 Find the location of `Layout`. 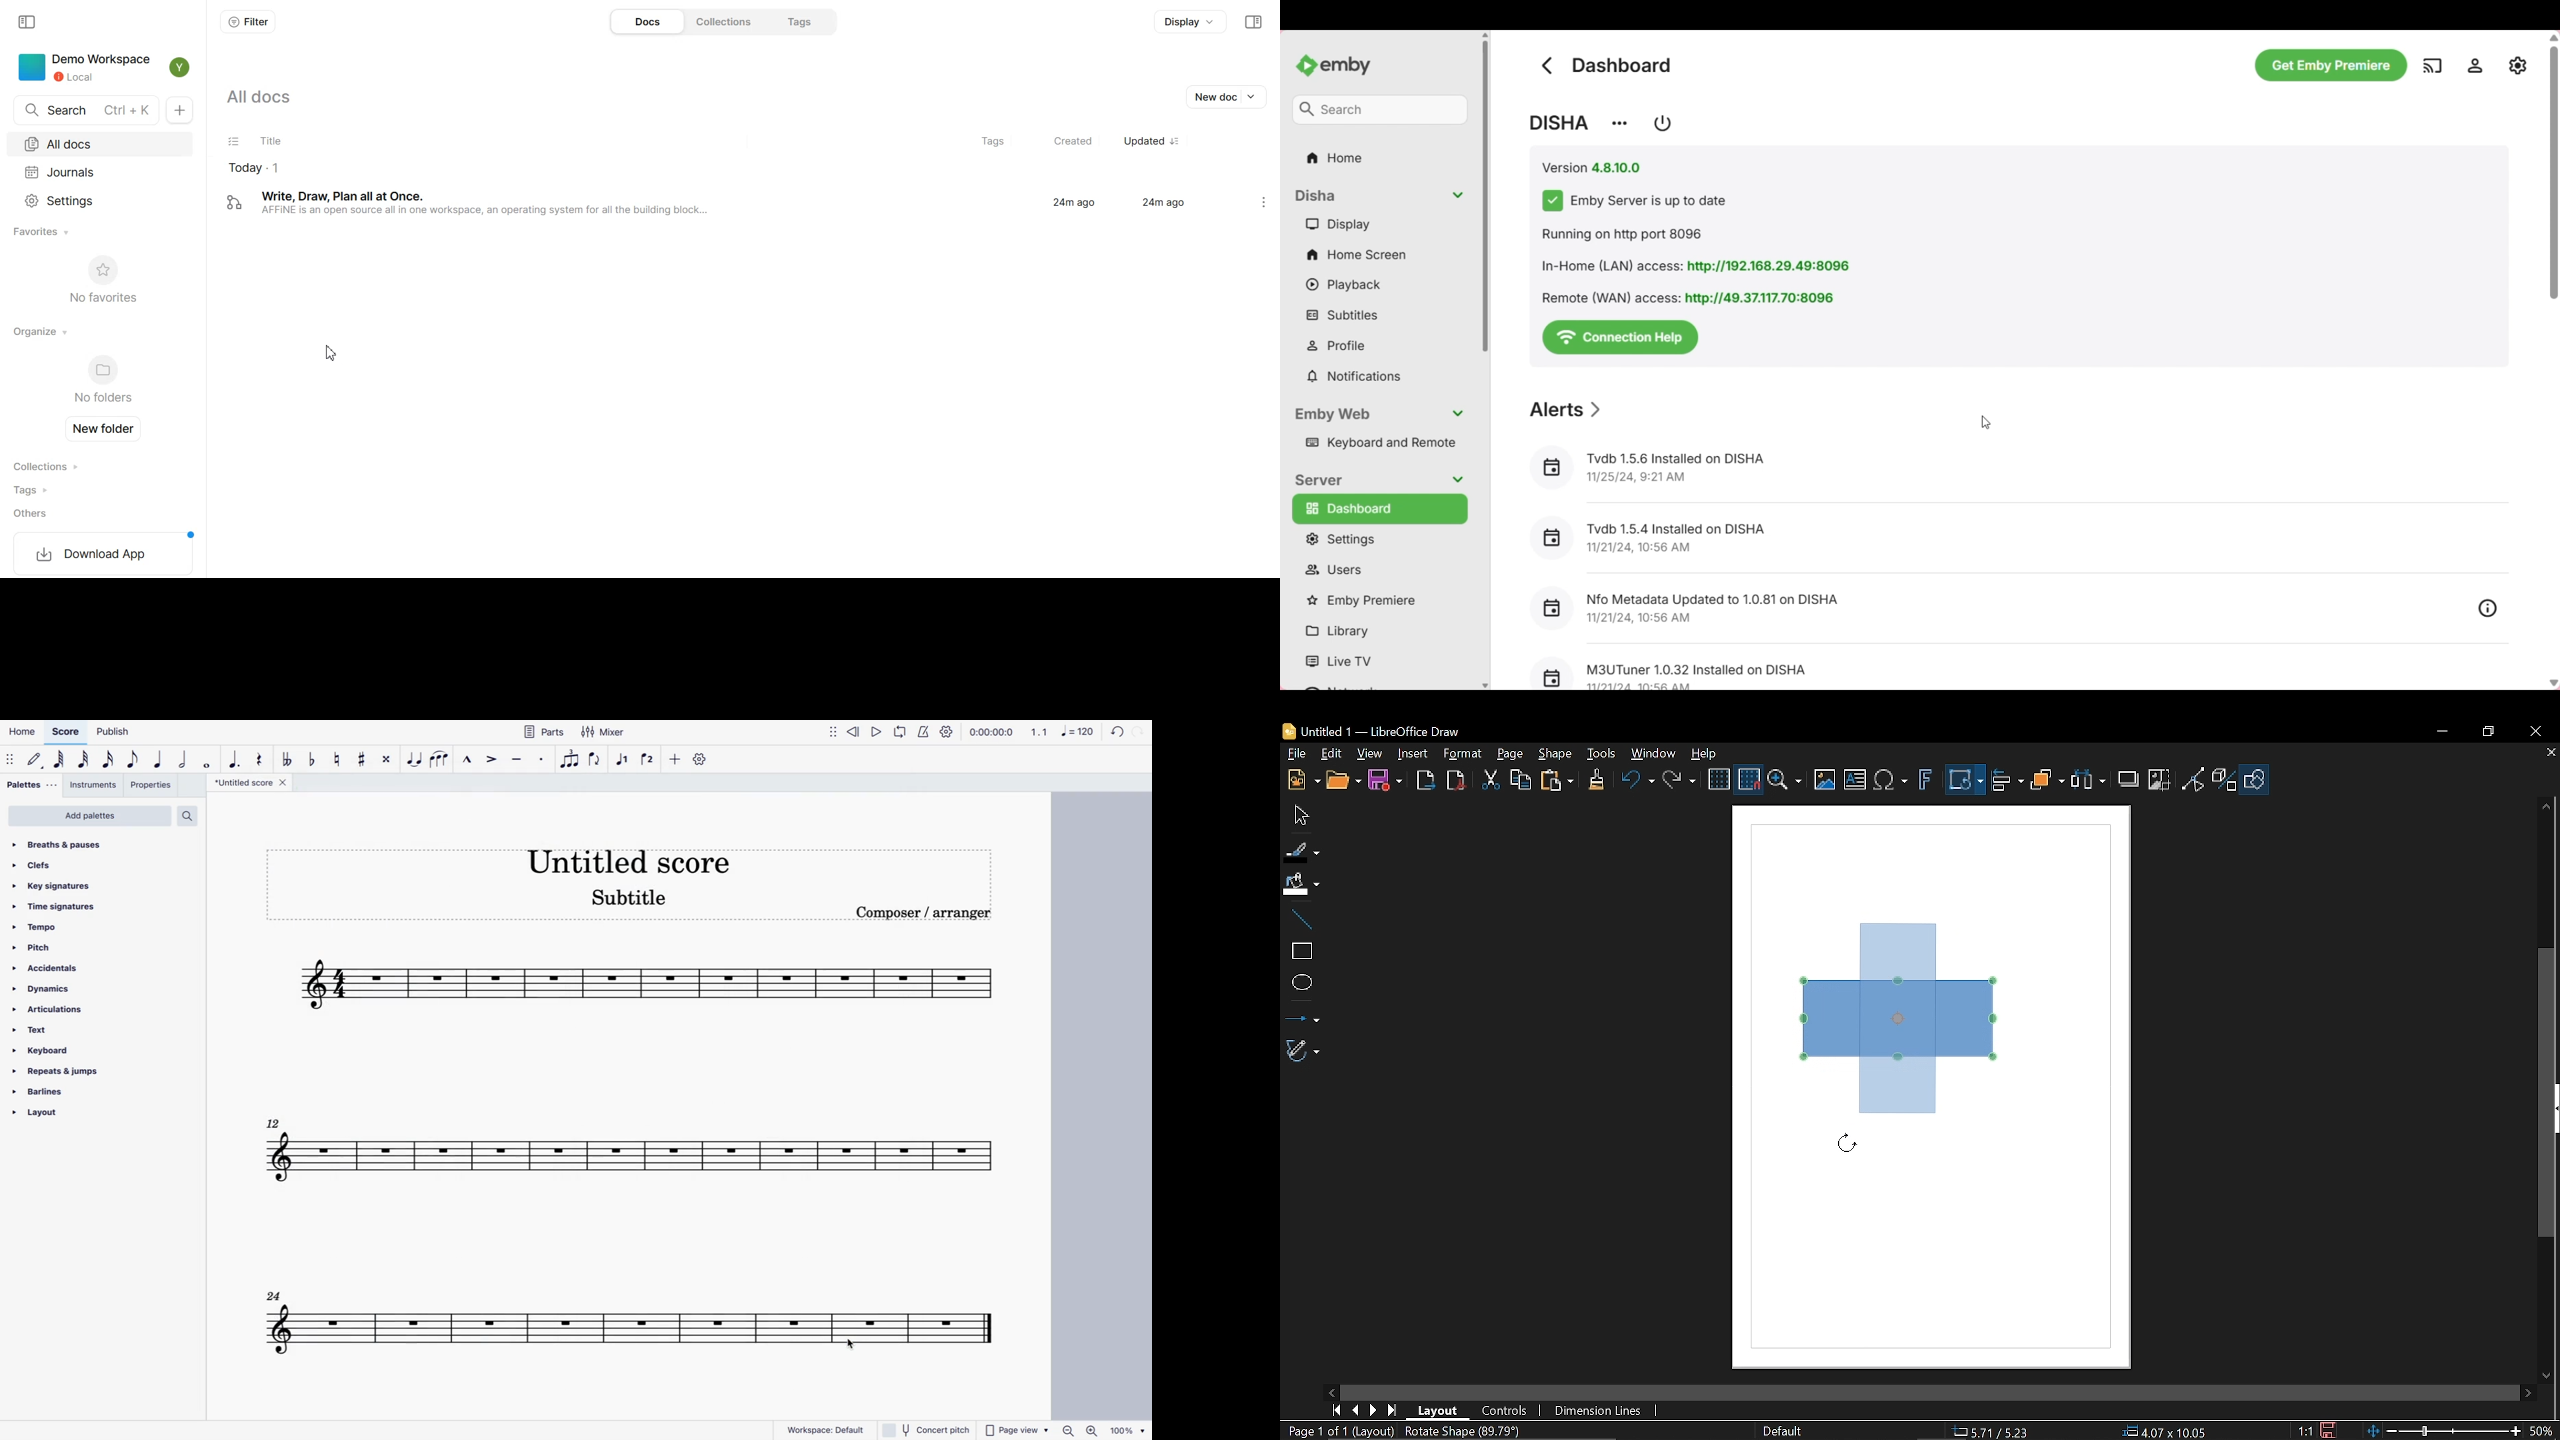

Layout is located at coordinates (1438, 1409).